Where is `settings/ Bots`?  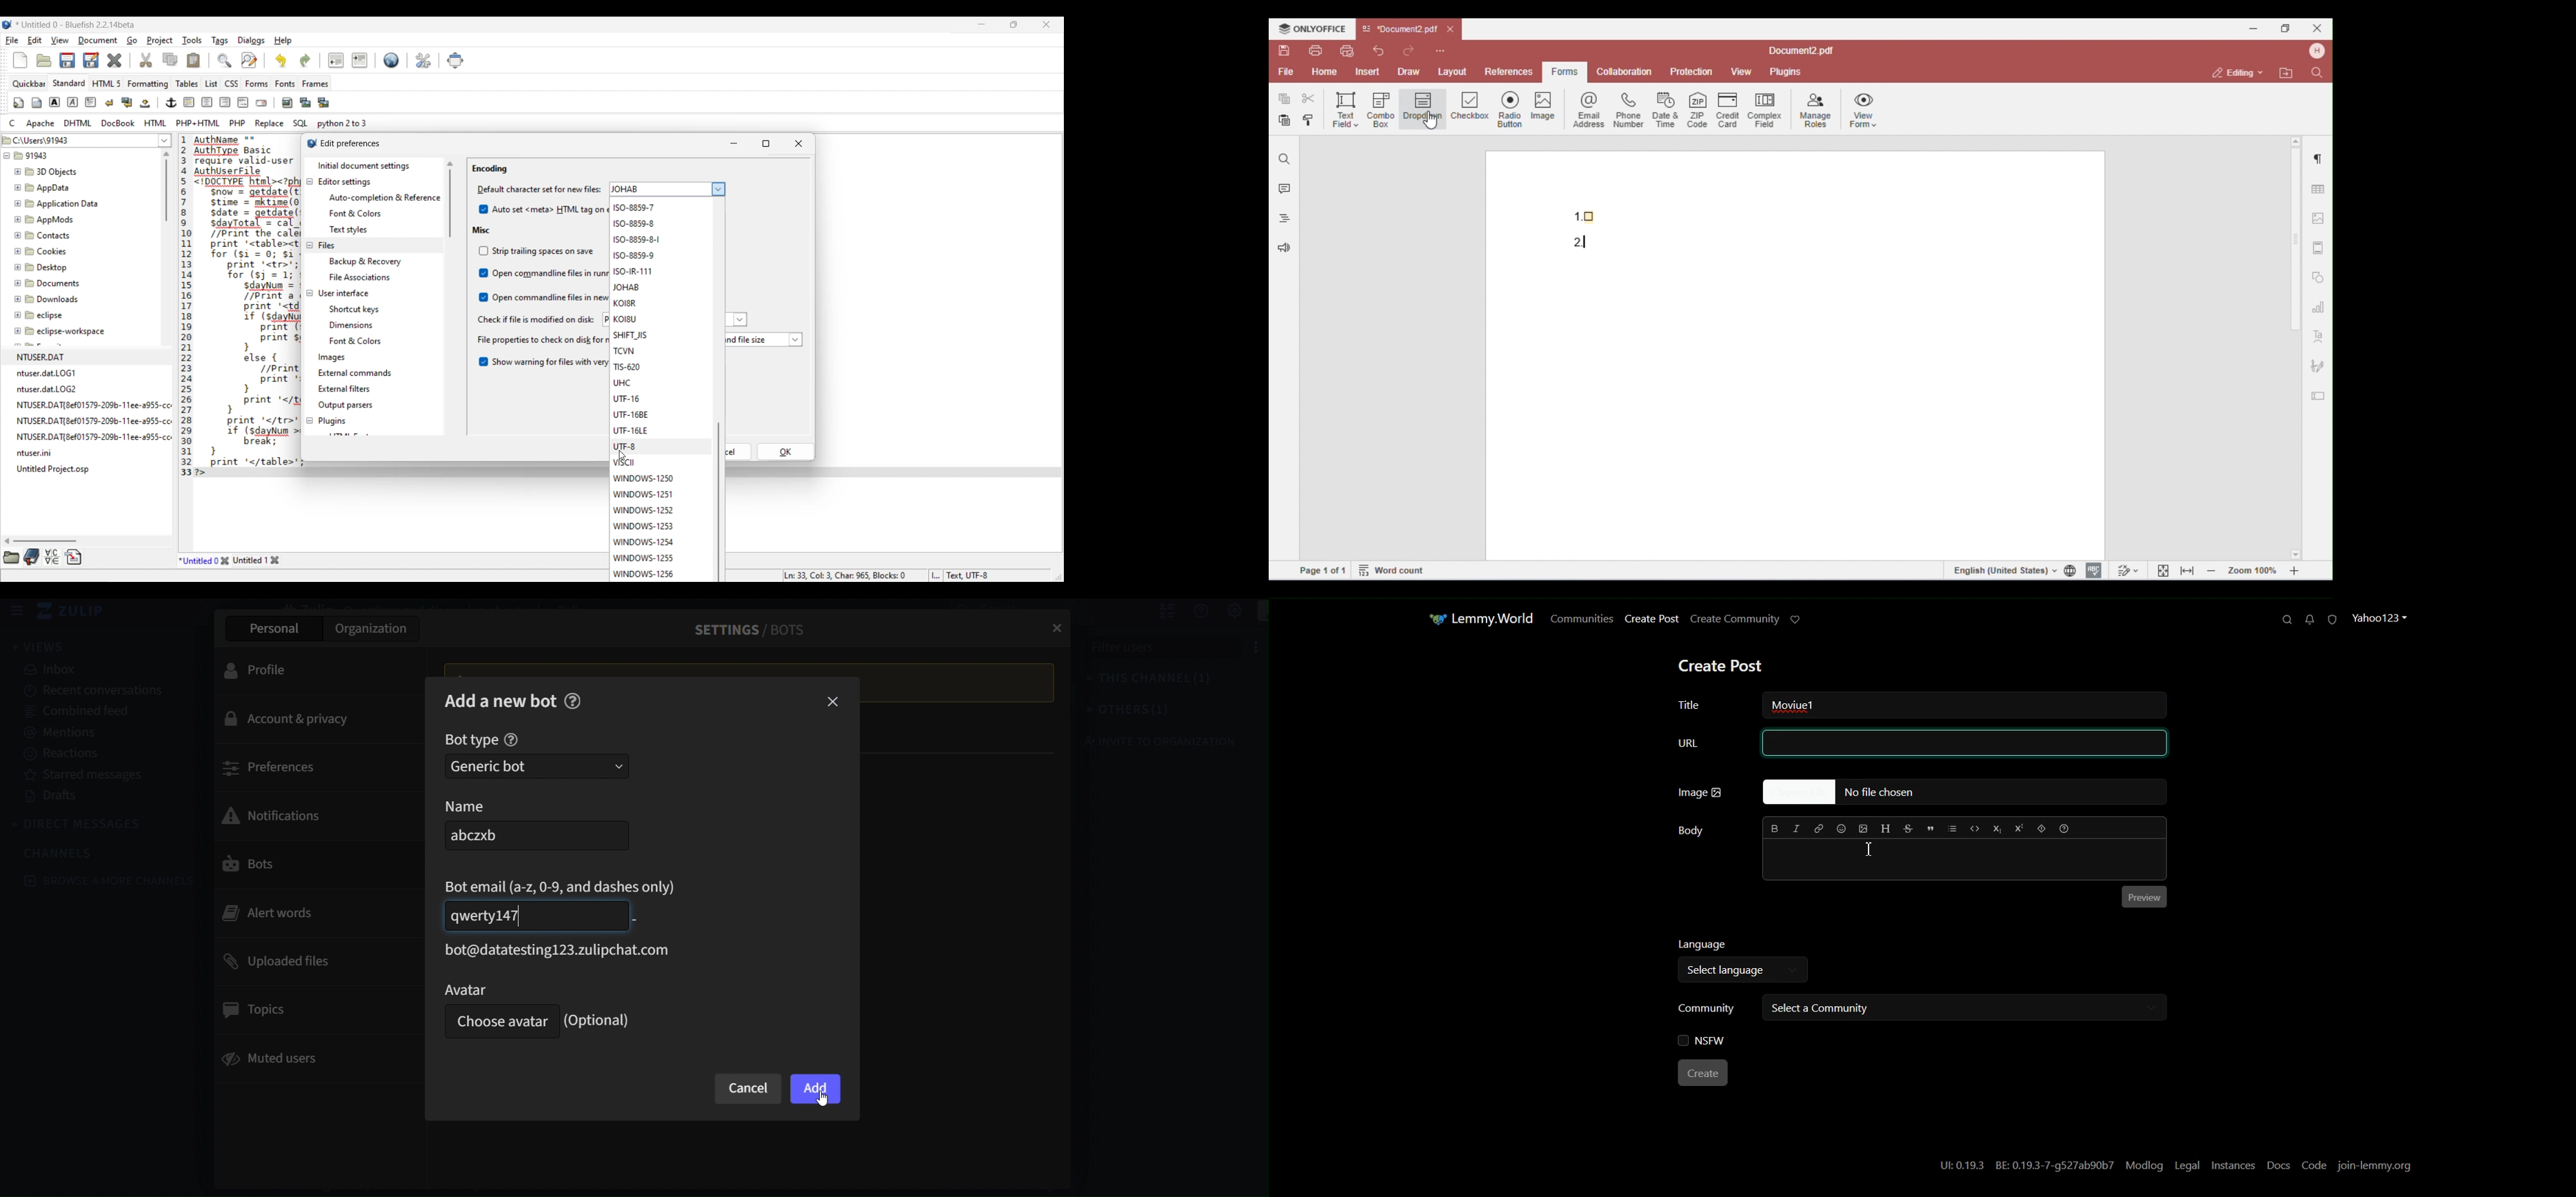
settings/ Bots is located at coordinates (743, 629).